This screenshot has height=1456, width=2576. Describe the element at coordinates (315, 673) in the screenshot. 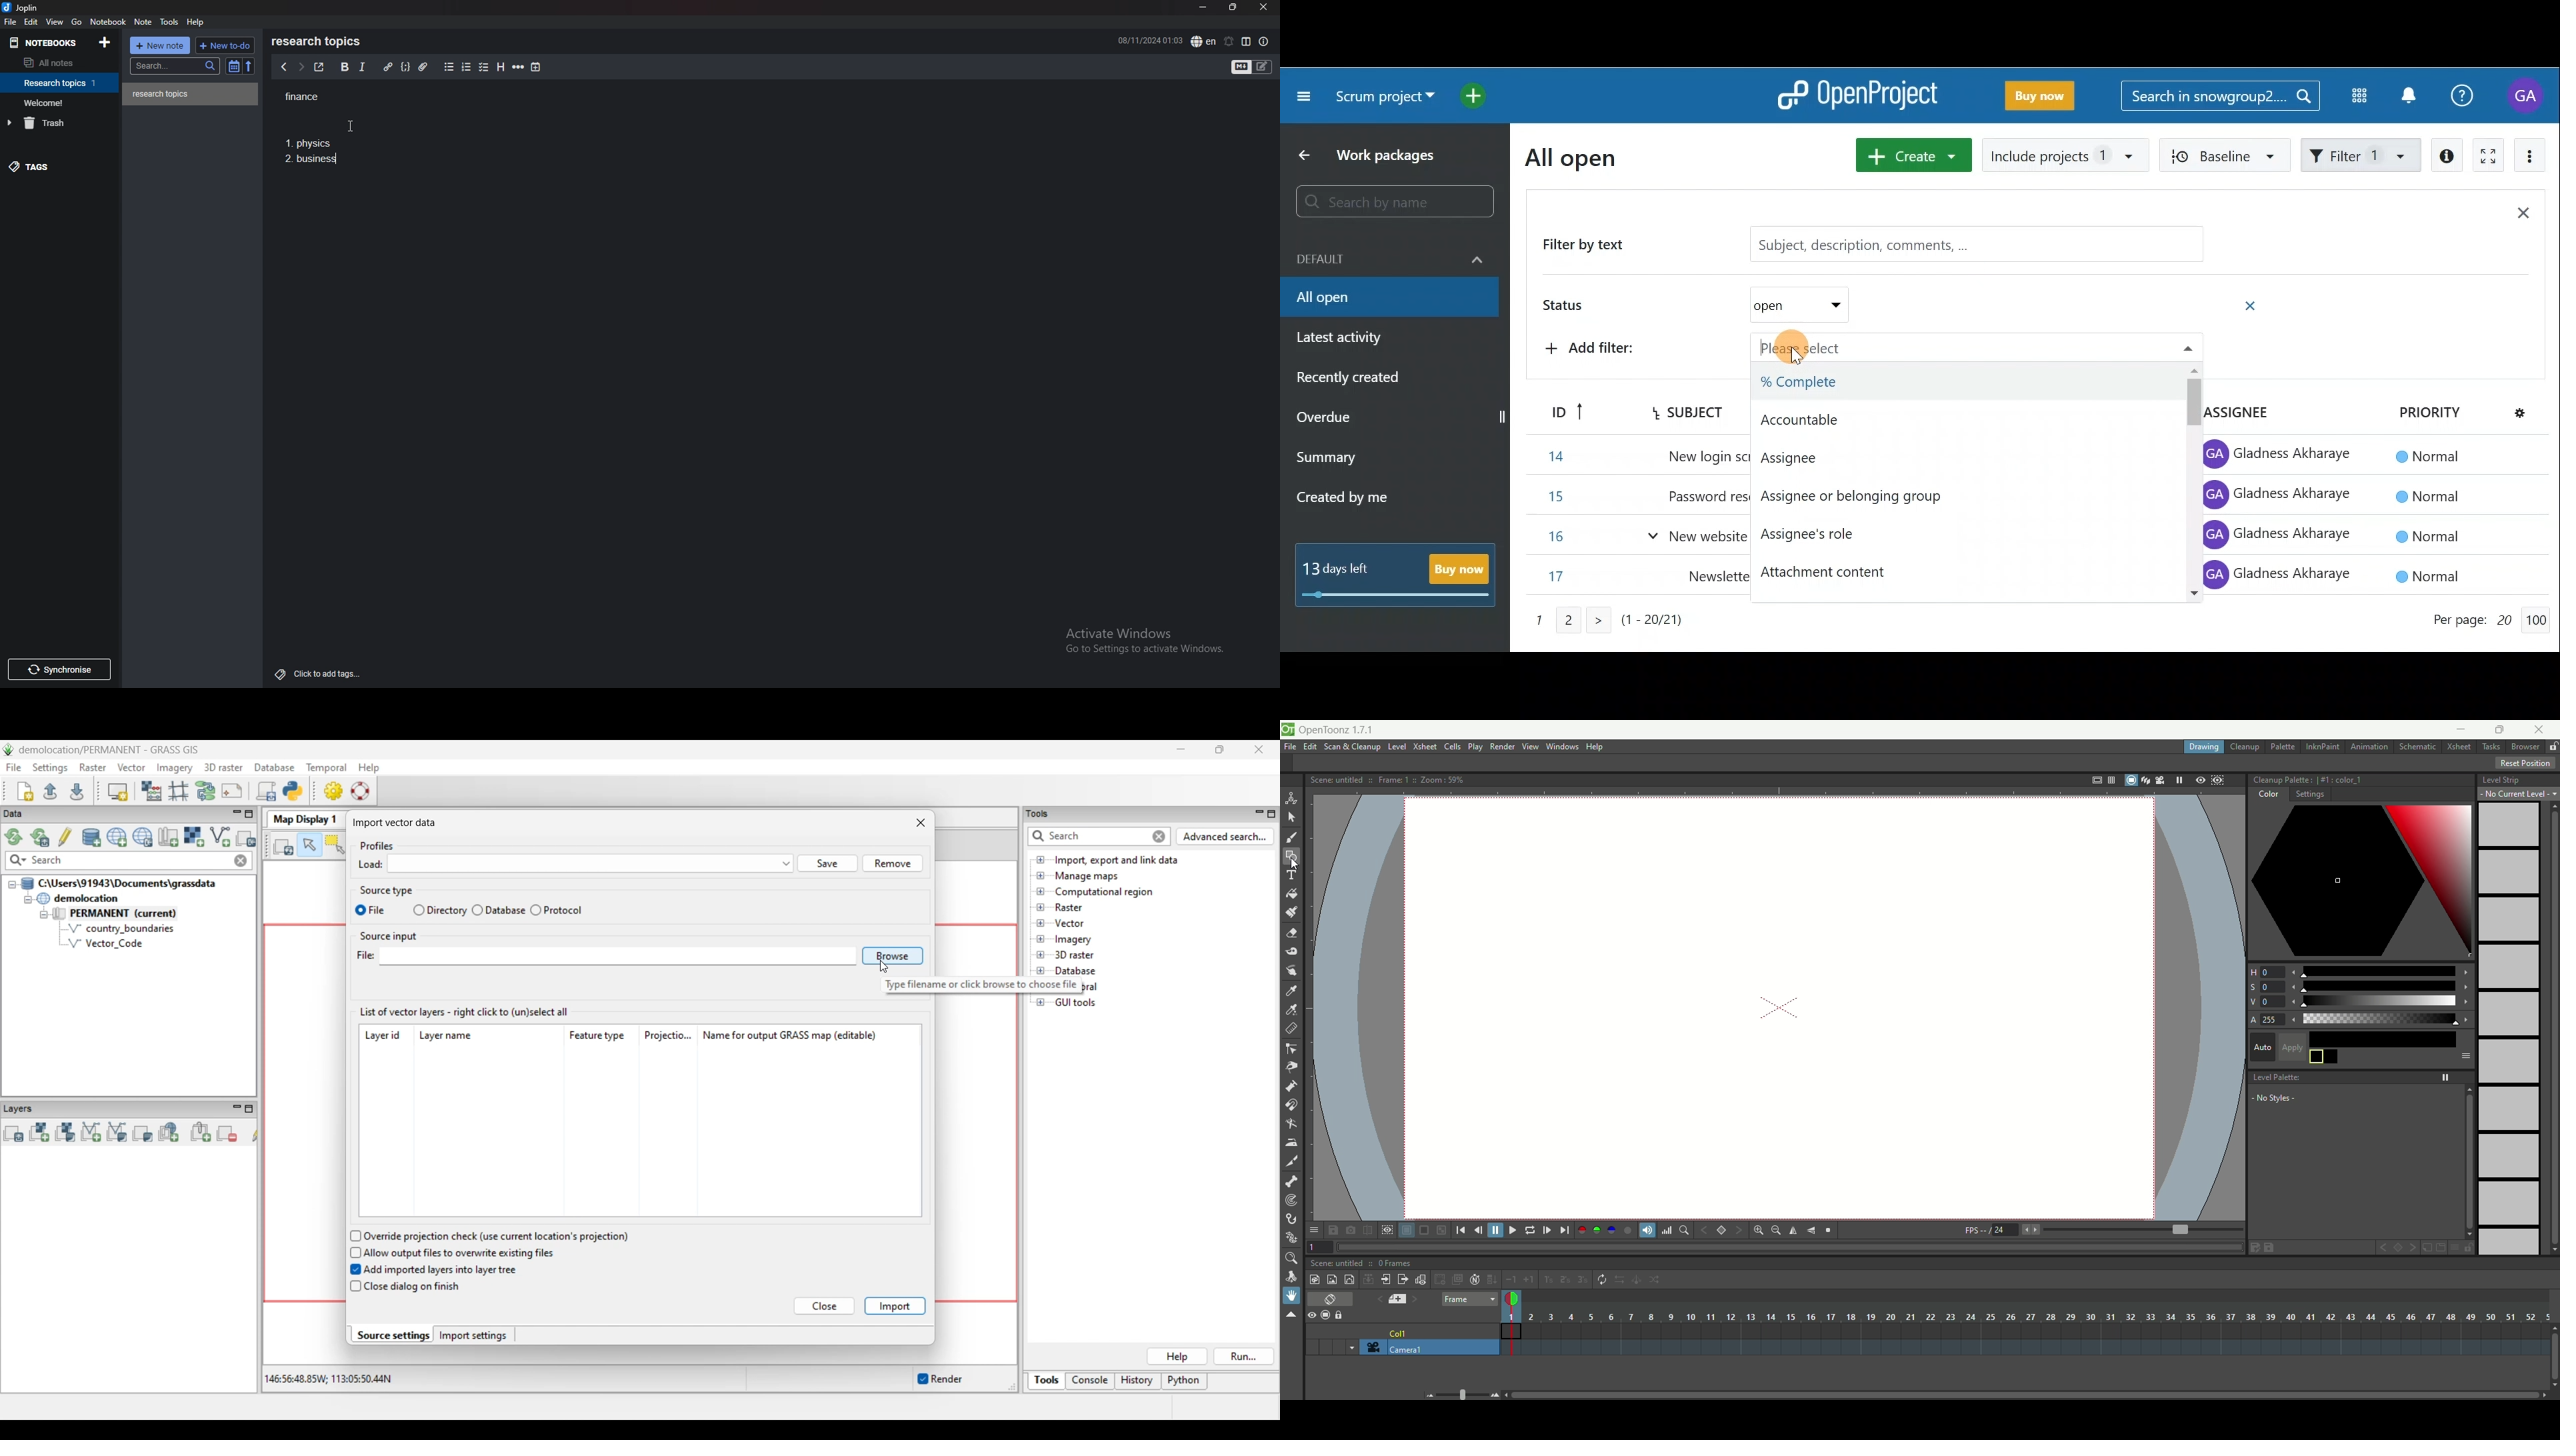

I see `Click to add tags` at that location.